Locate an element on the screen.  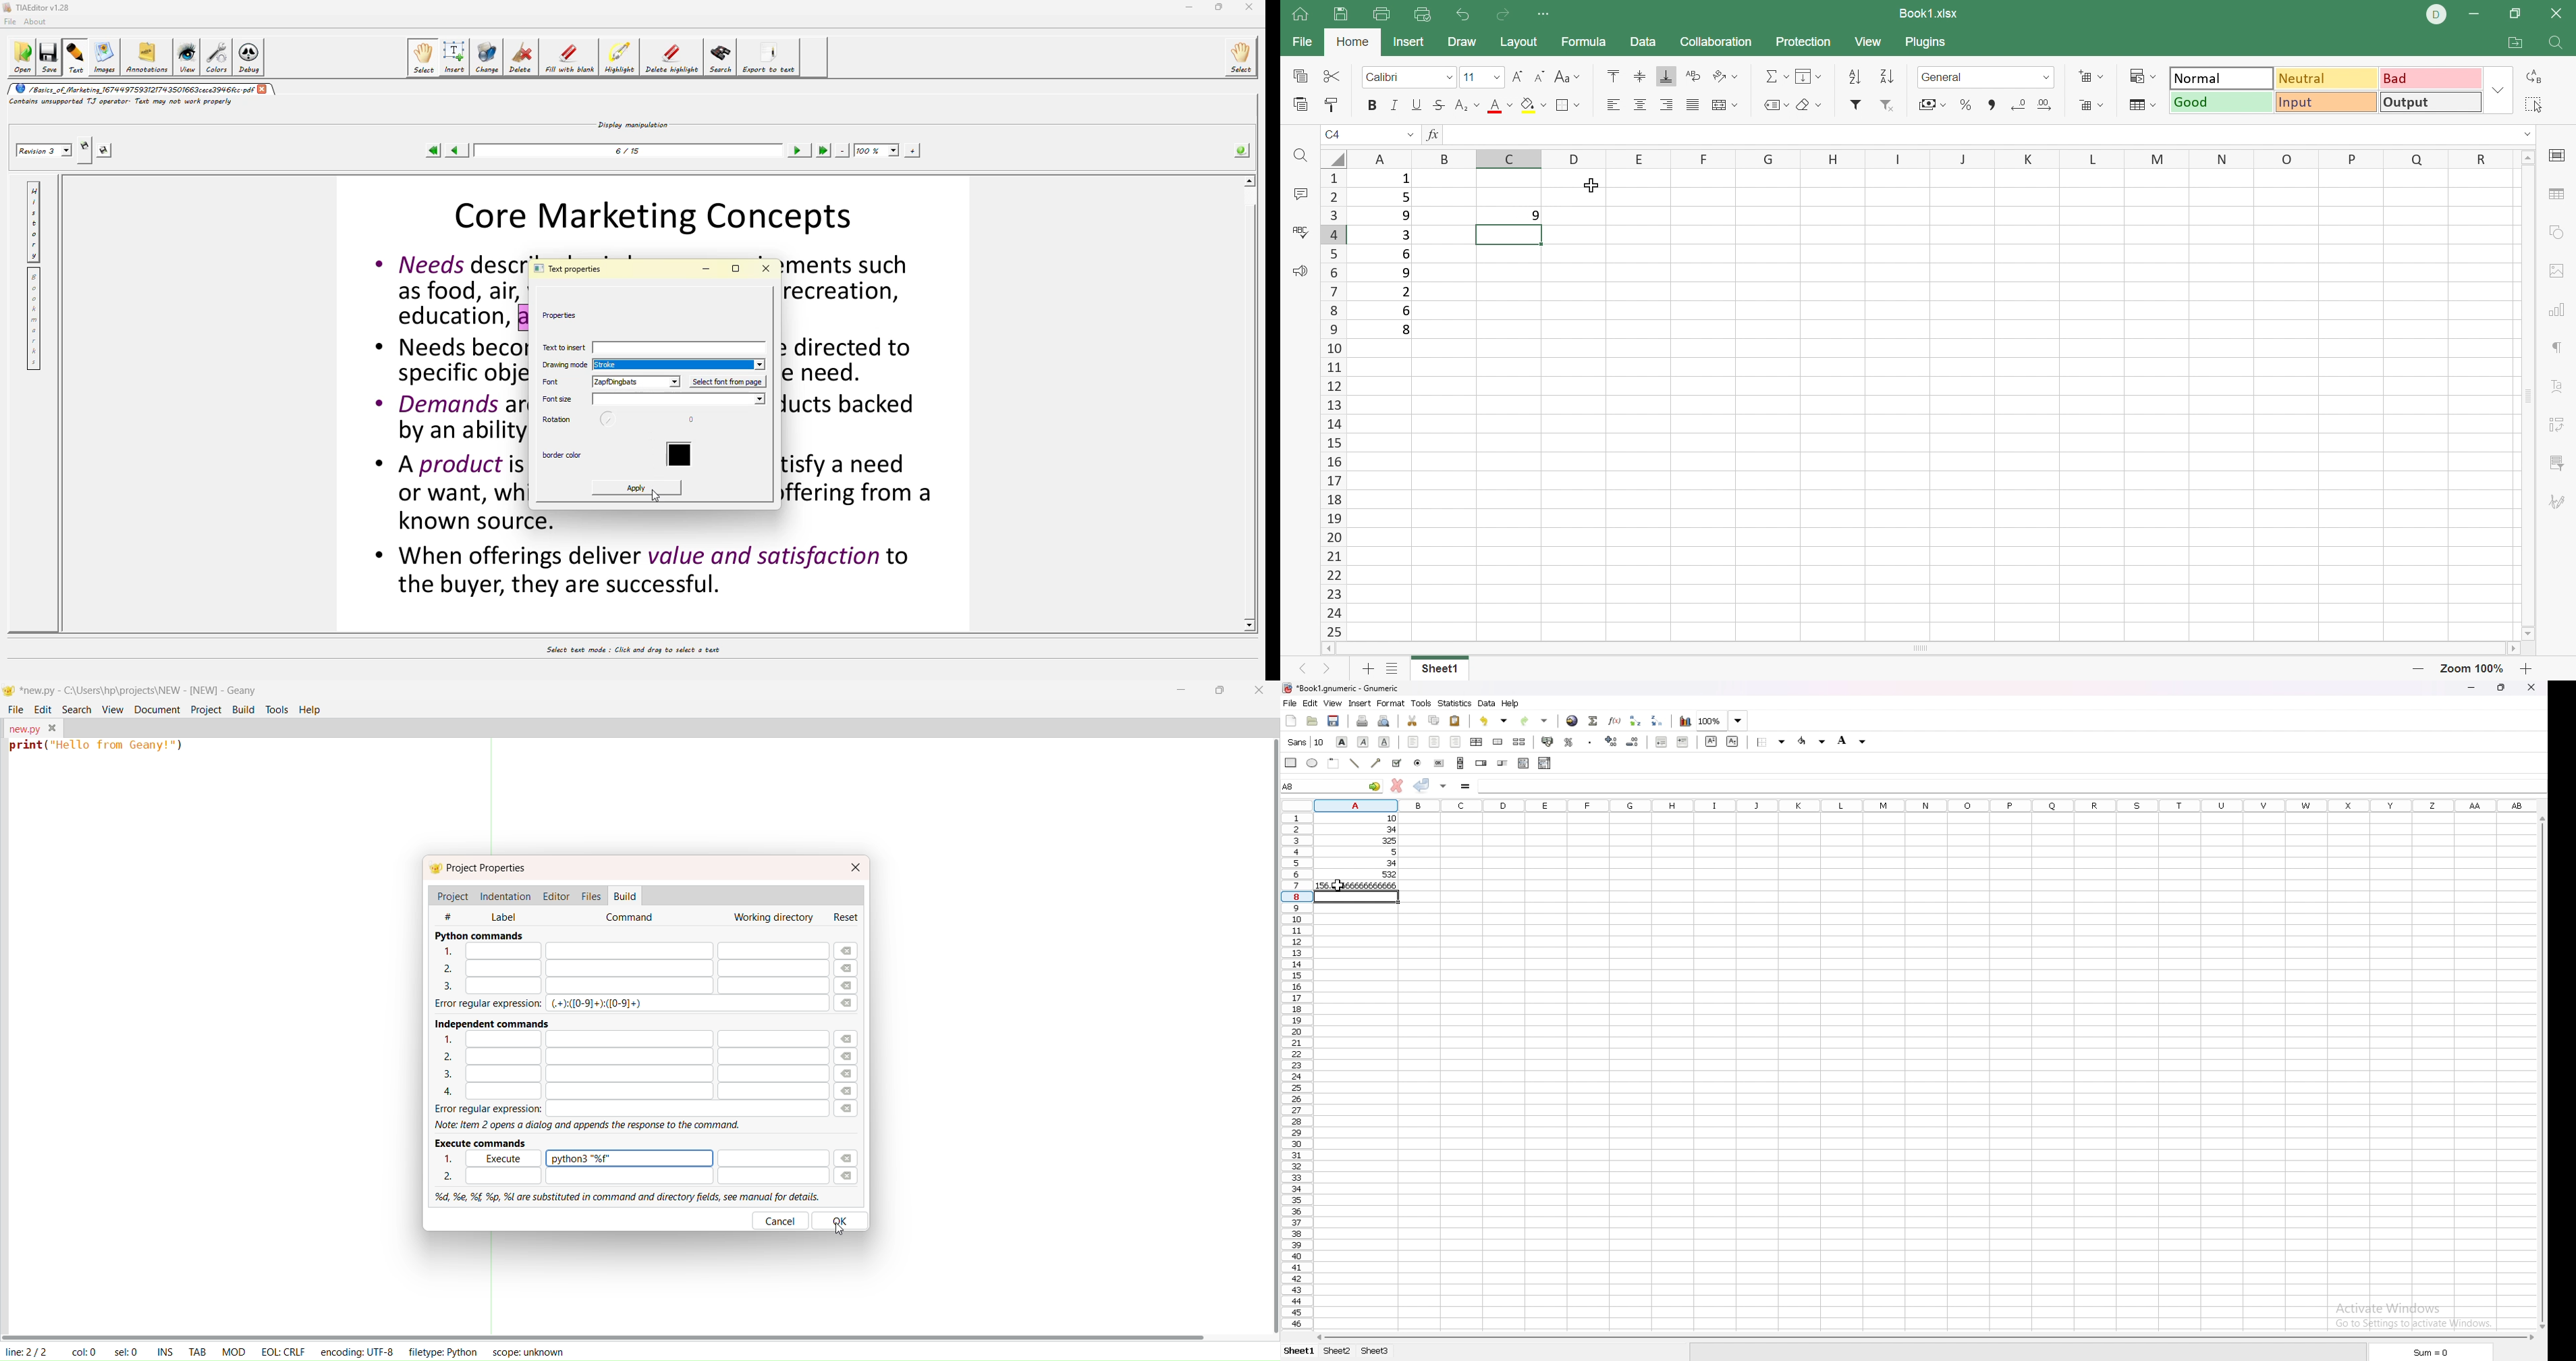
Neutral is located at coordinates (2327, 79).